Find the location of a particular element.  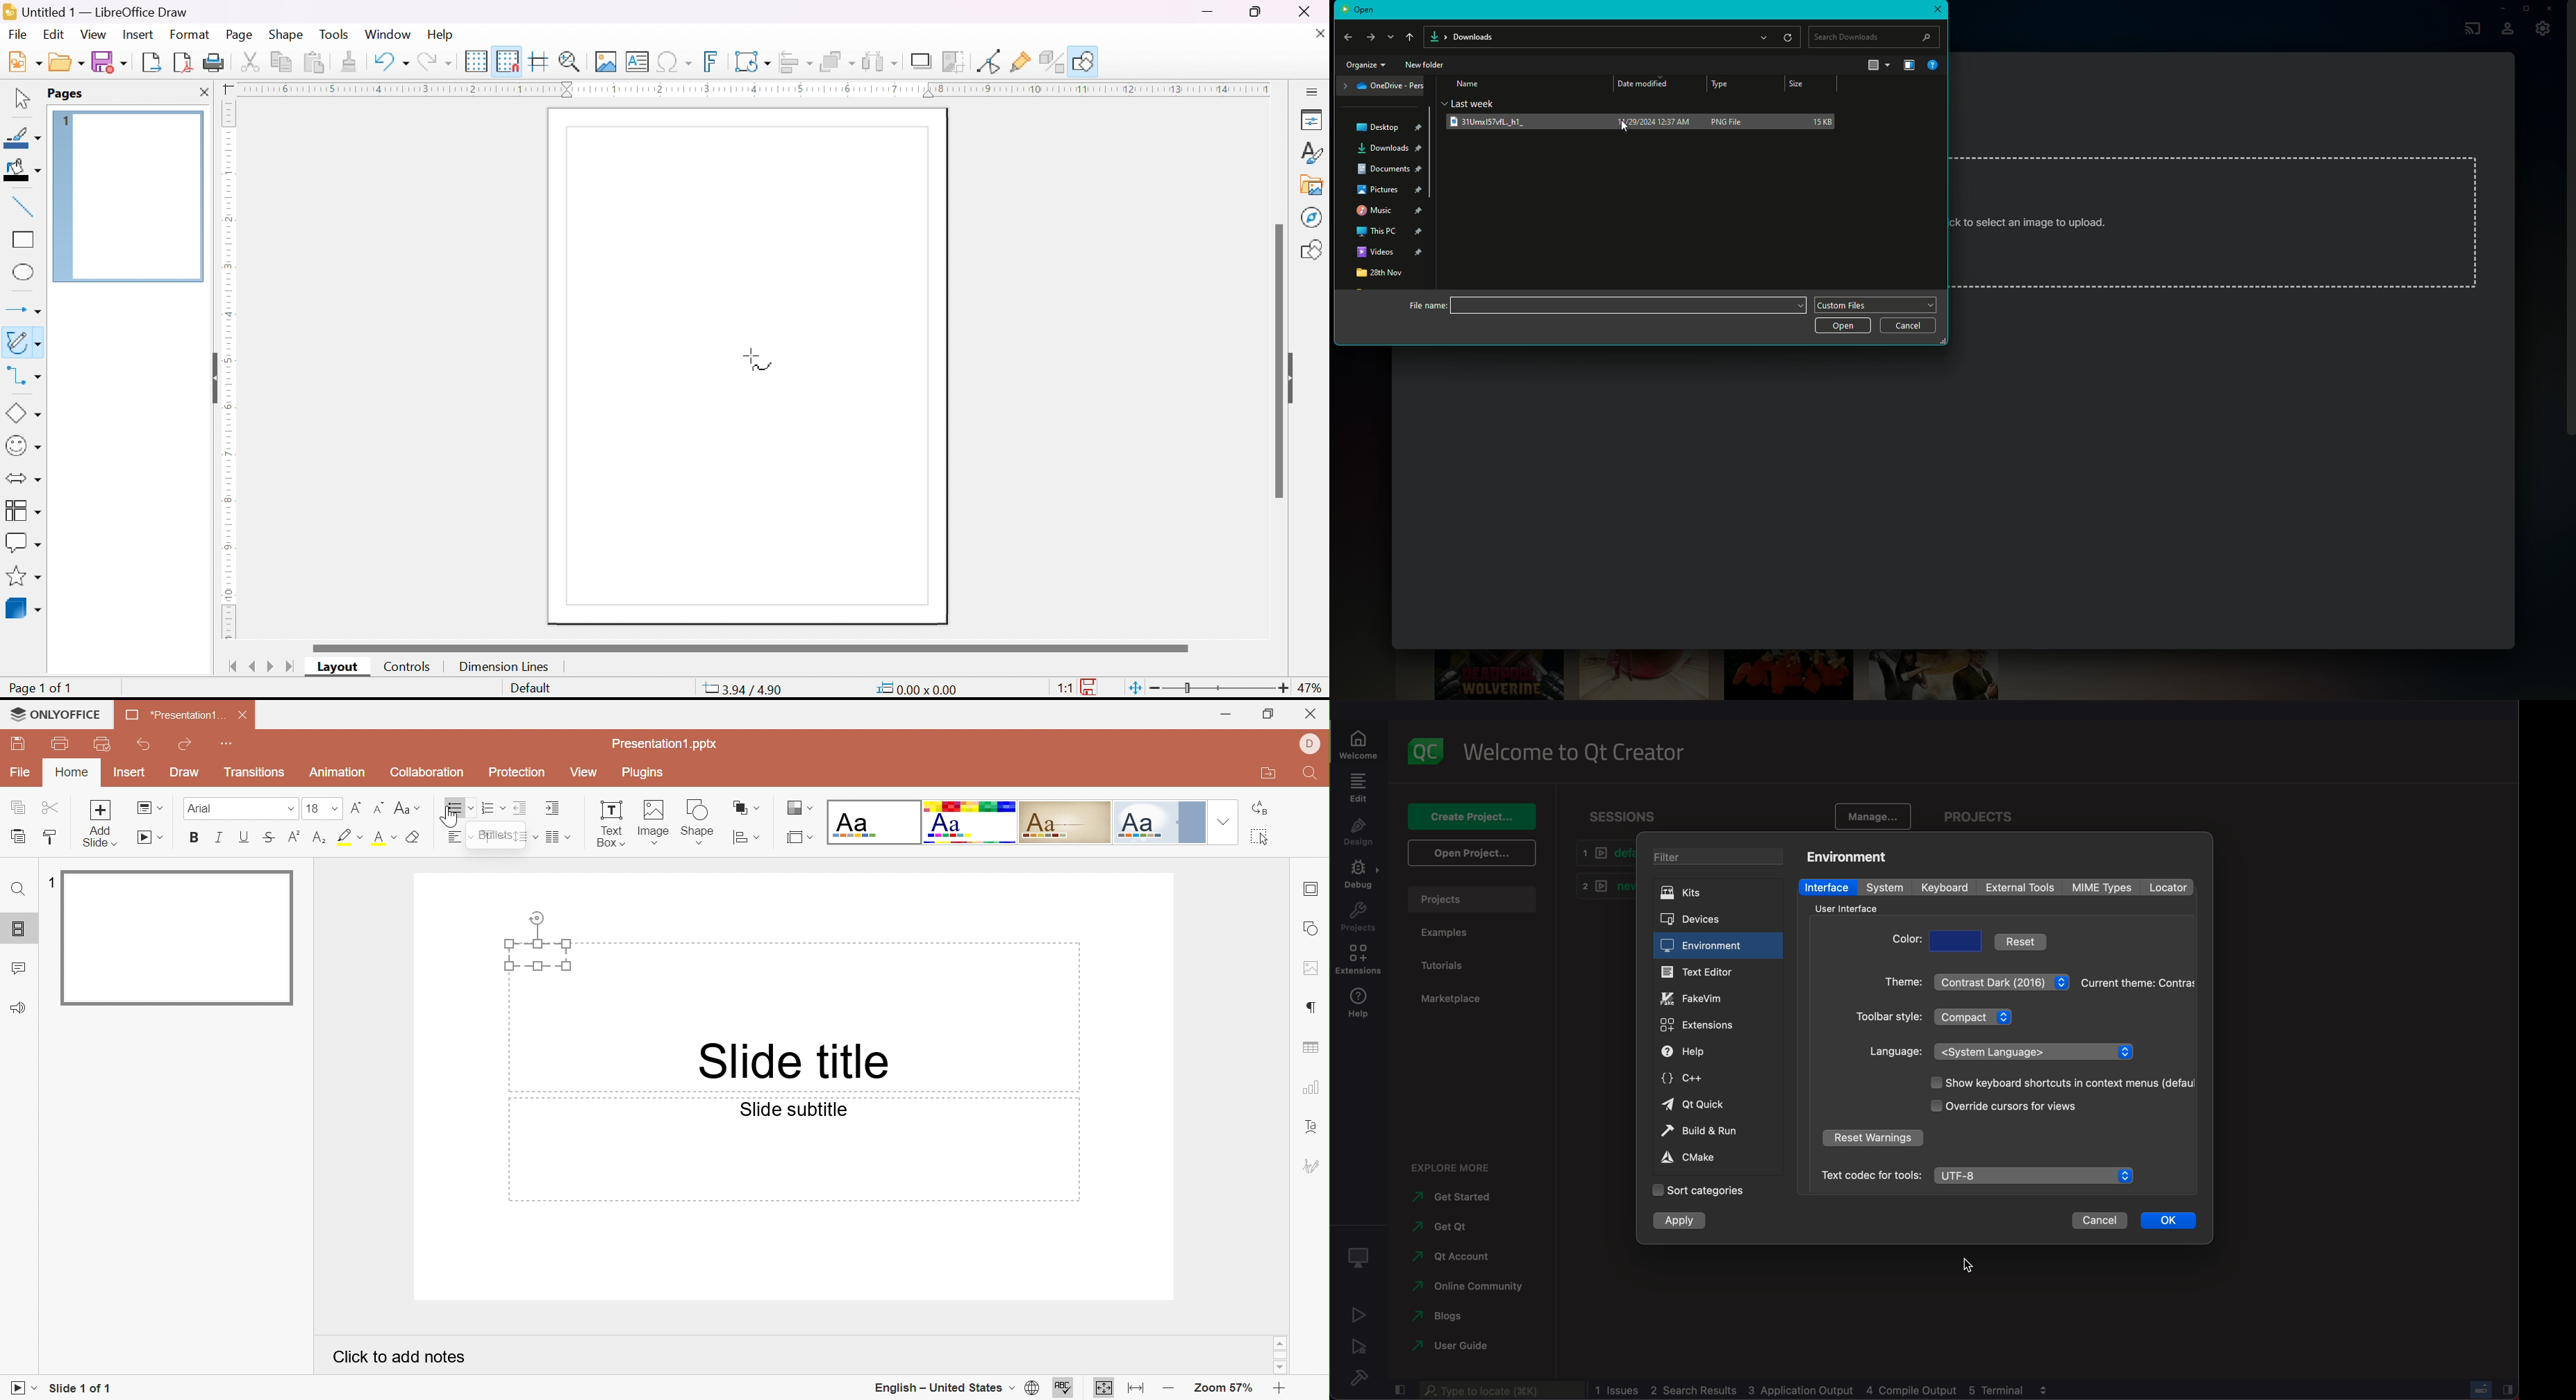

qt is located at coordinates (1713, 1105).